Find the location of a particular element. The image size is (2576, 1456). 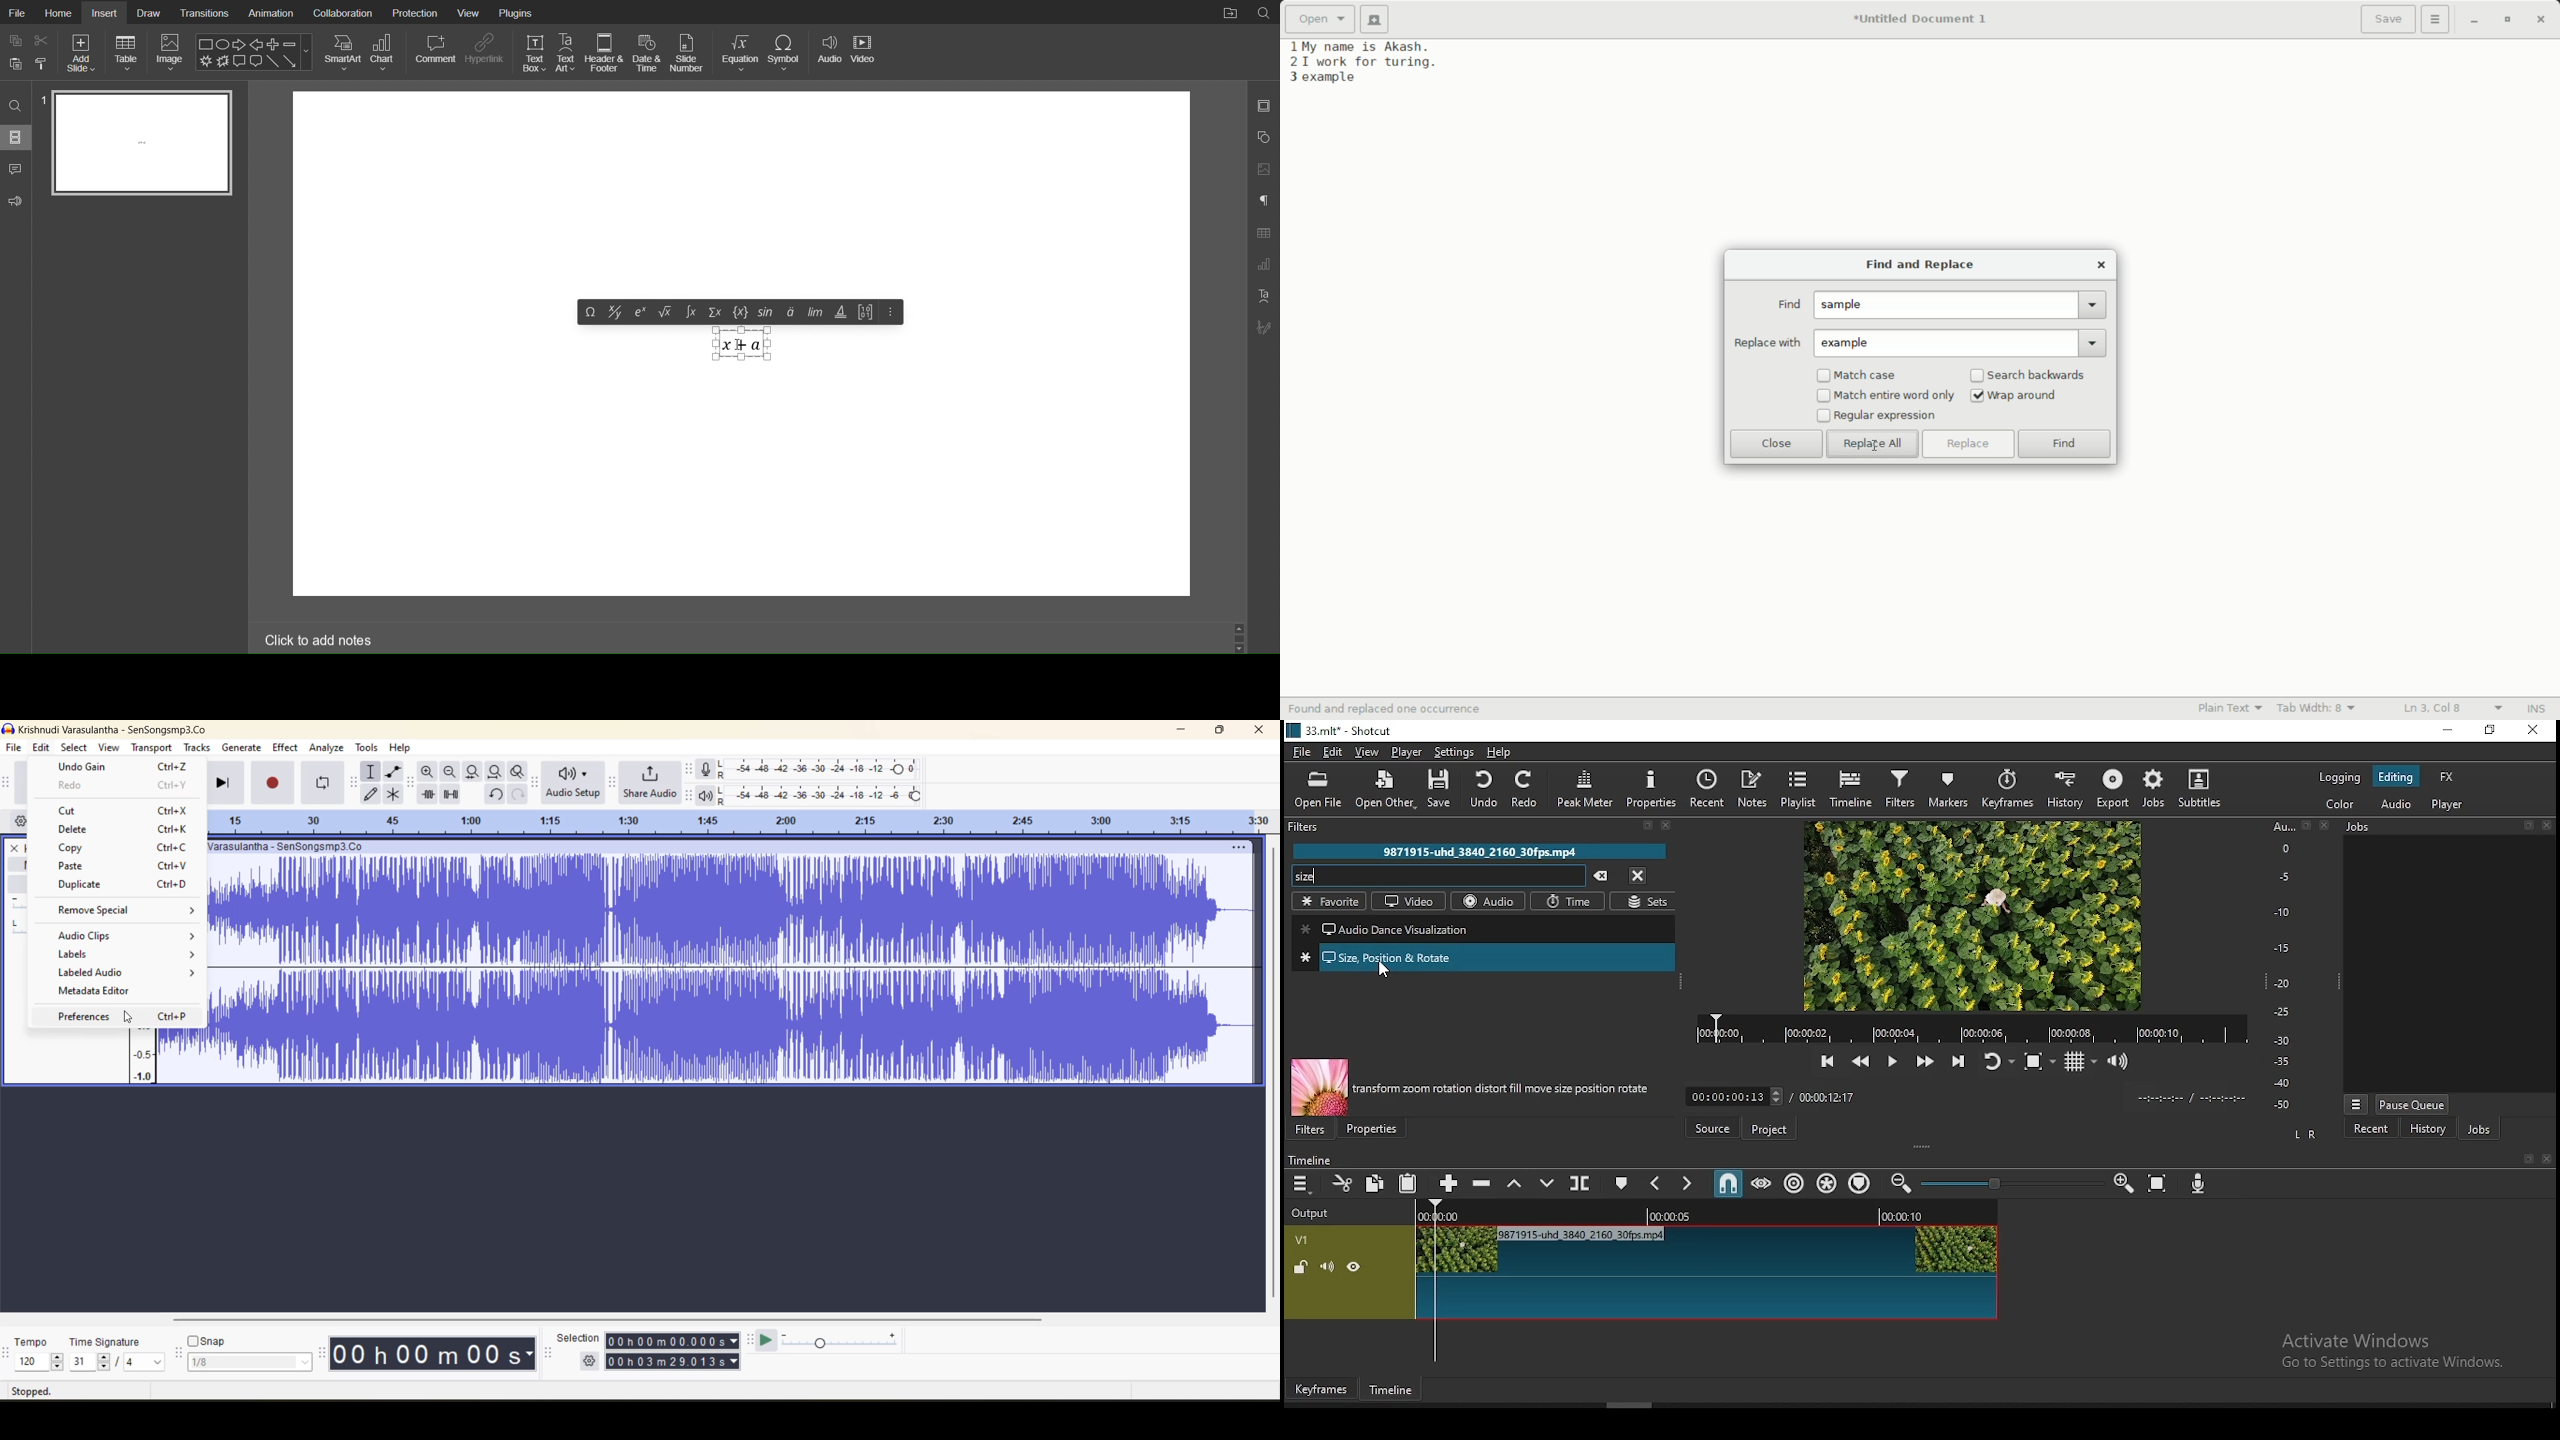

time toolbar is located at coordinates (323, 1357).